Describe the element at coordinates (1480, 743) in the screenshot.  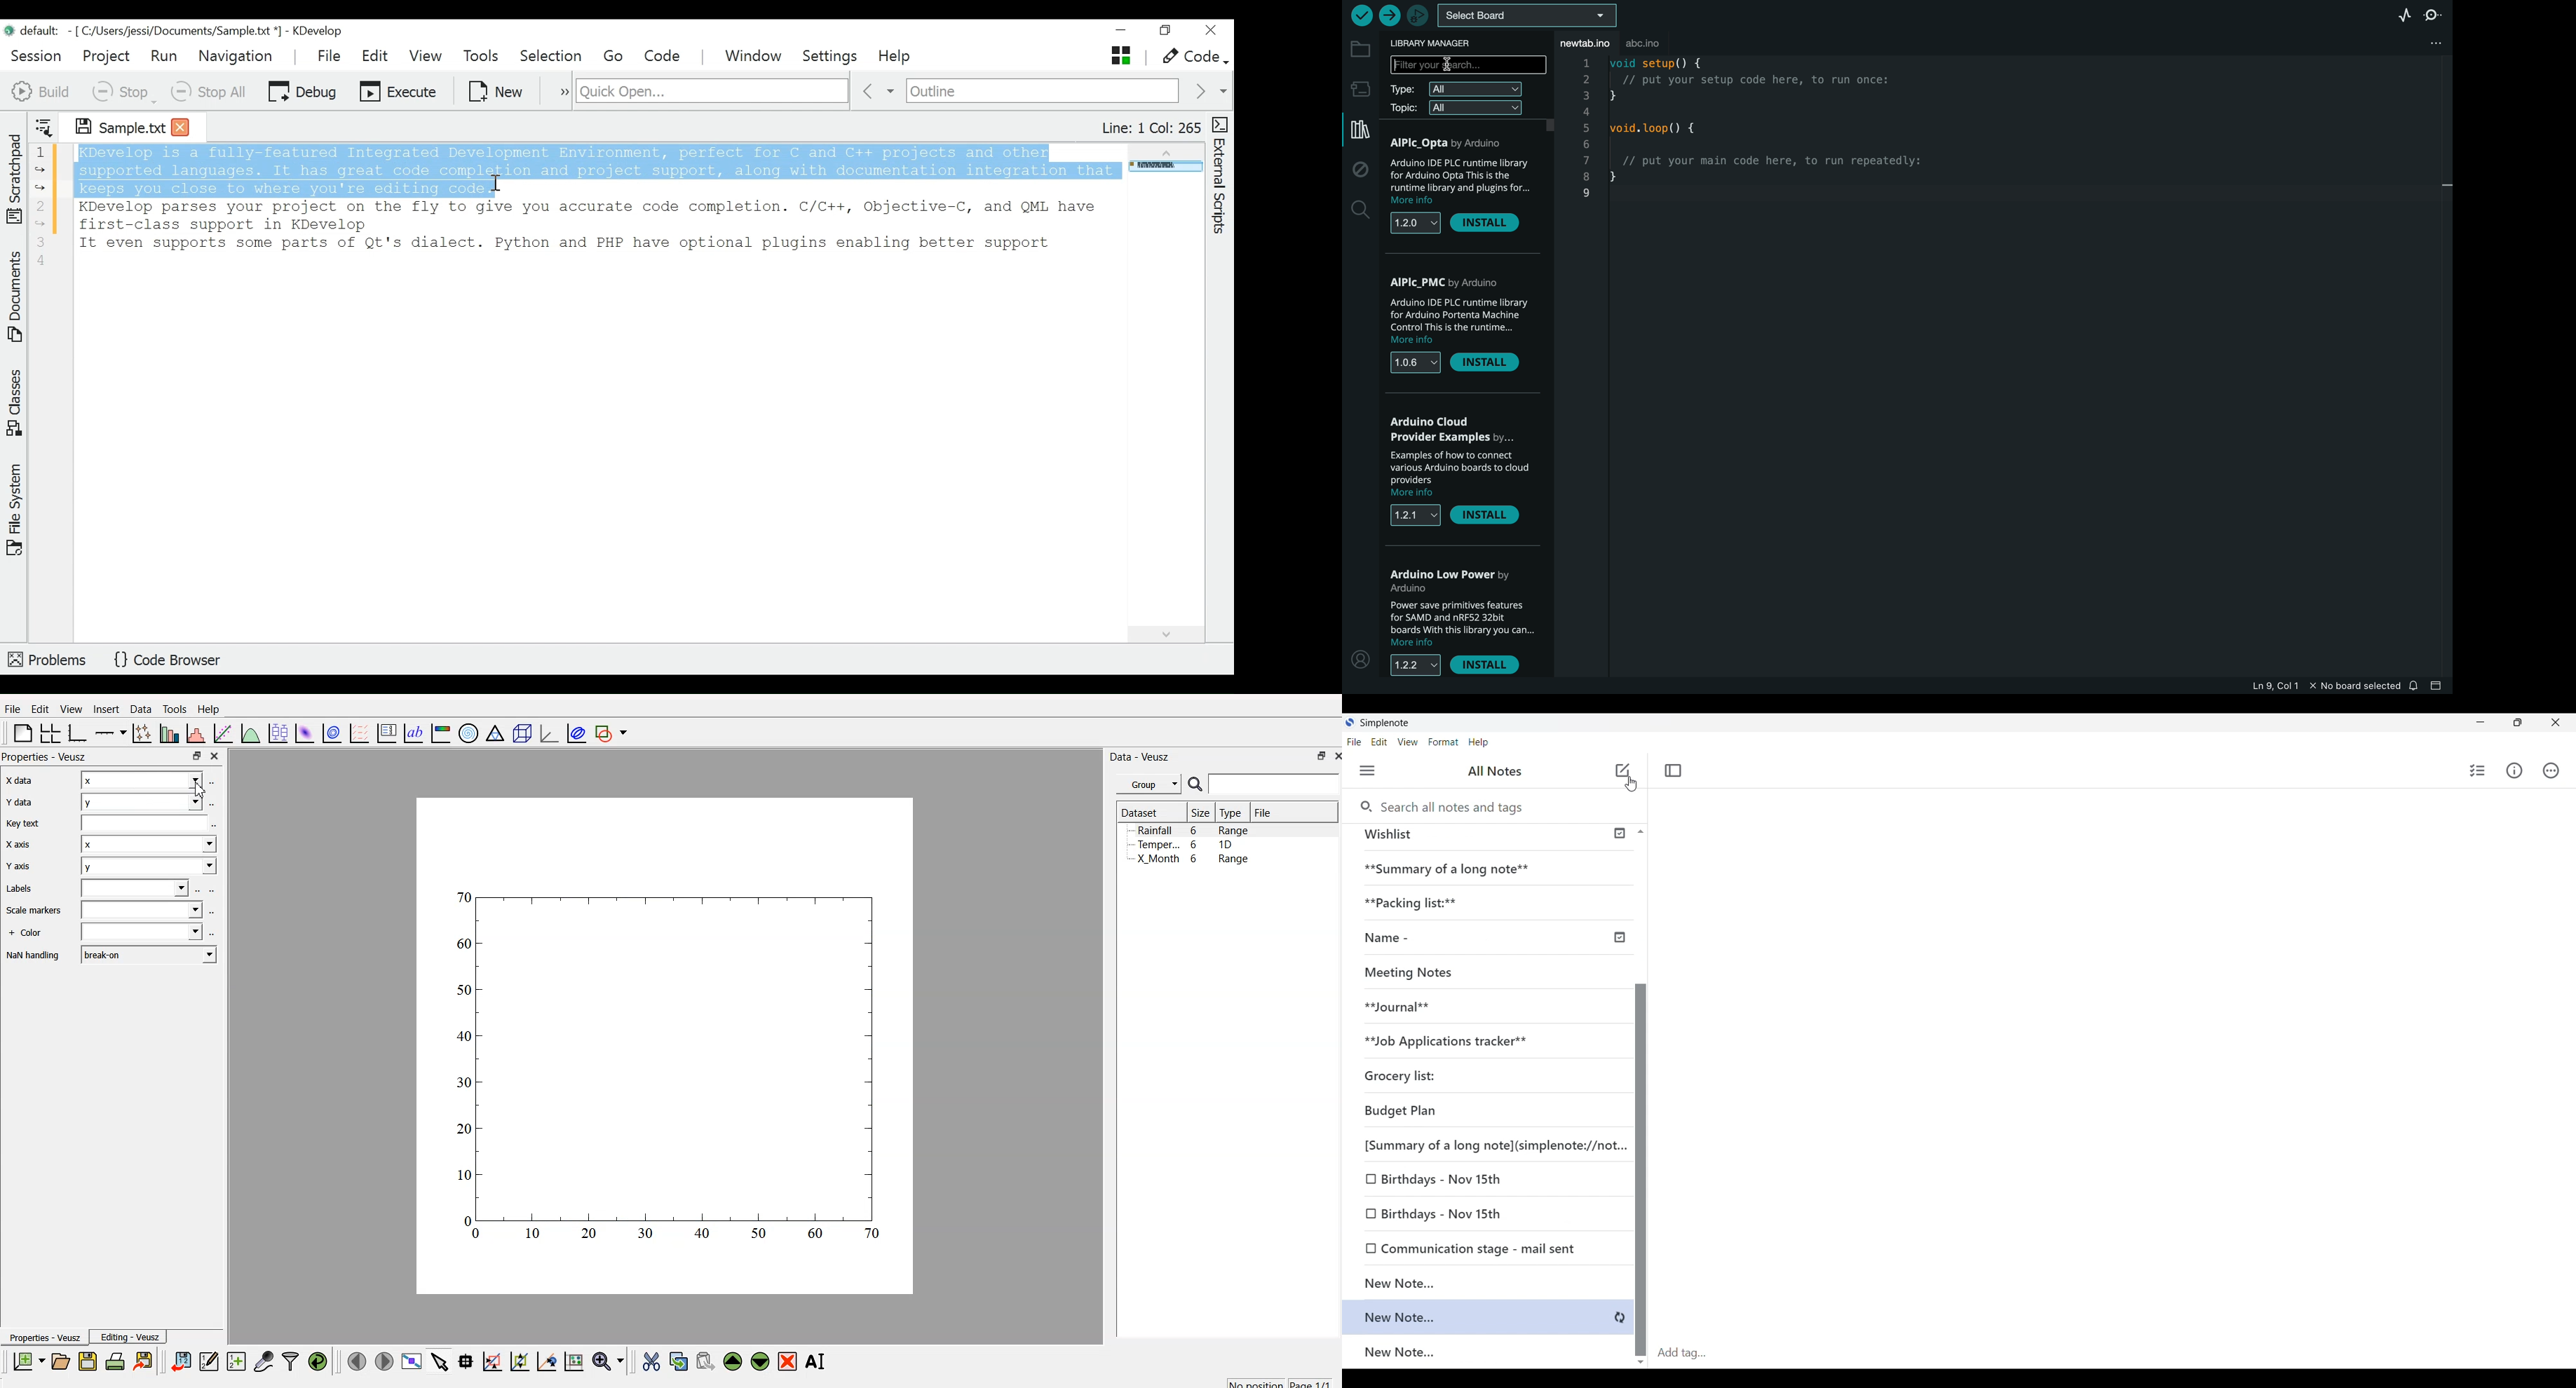
I see `Help` at that location.